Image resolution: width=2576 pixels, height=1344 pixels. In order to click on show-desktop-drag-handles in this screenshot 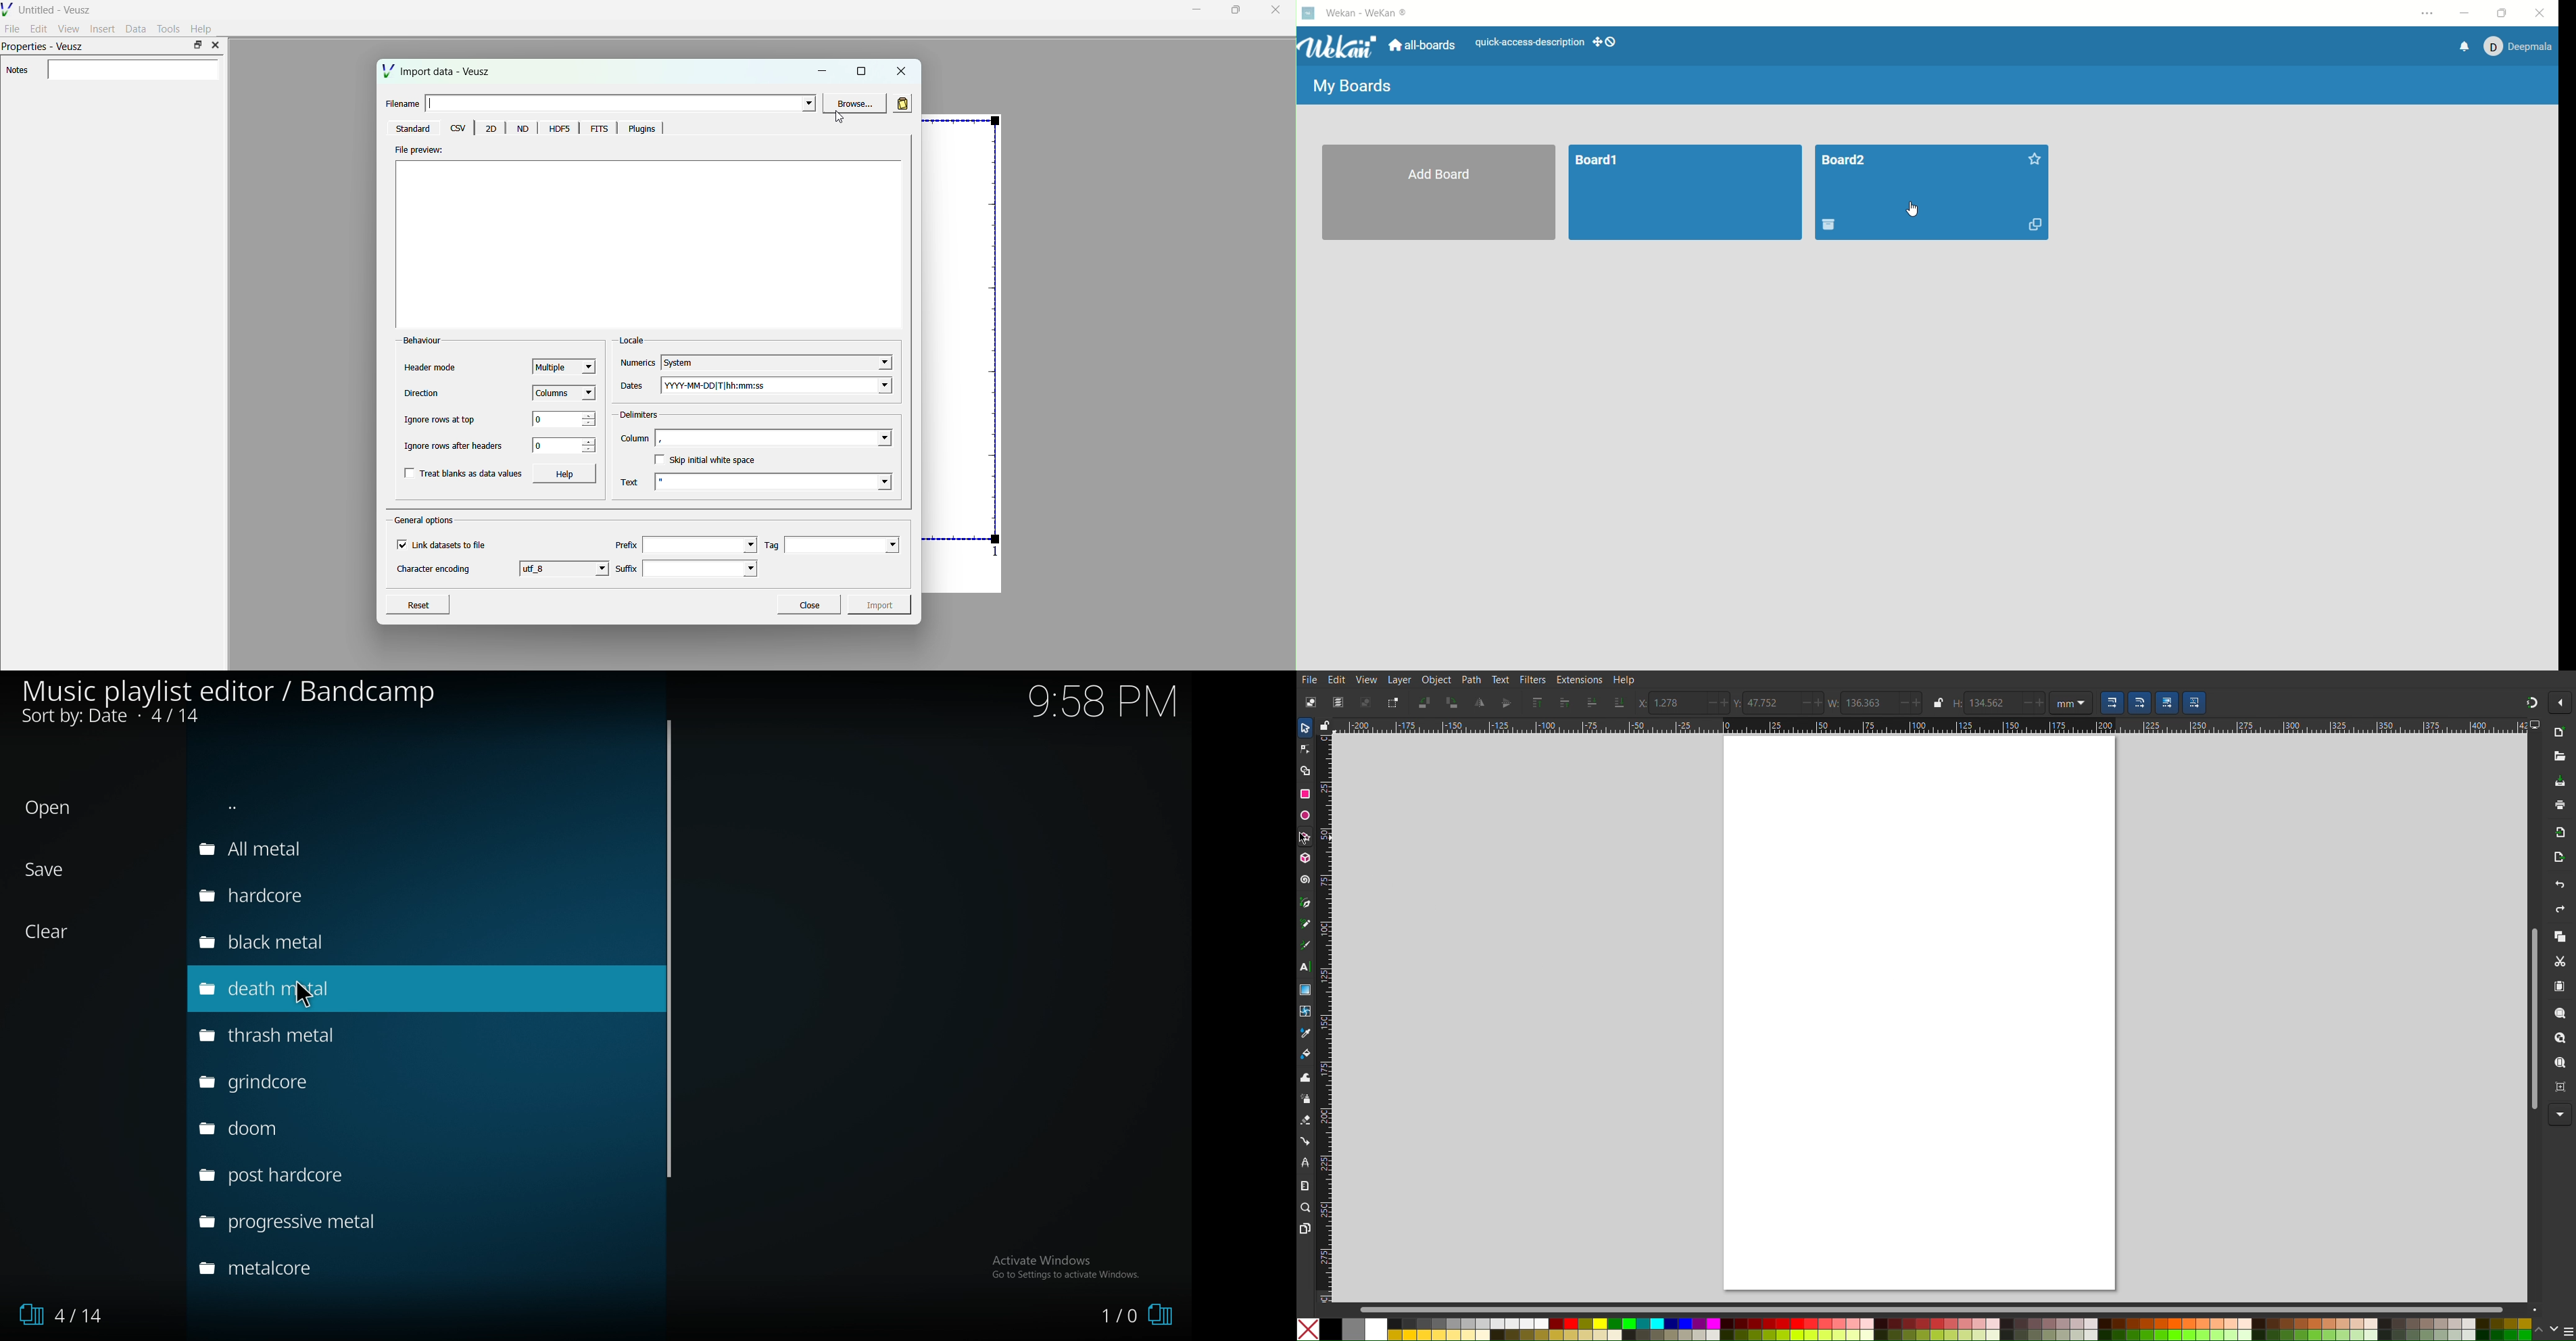, I will do `click(1610, 43)`.